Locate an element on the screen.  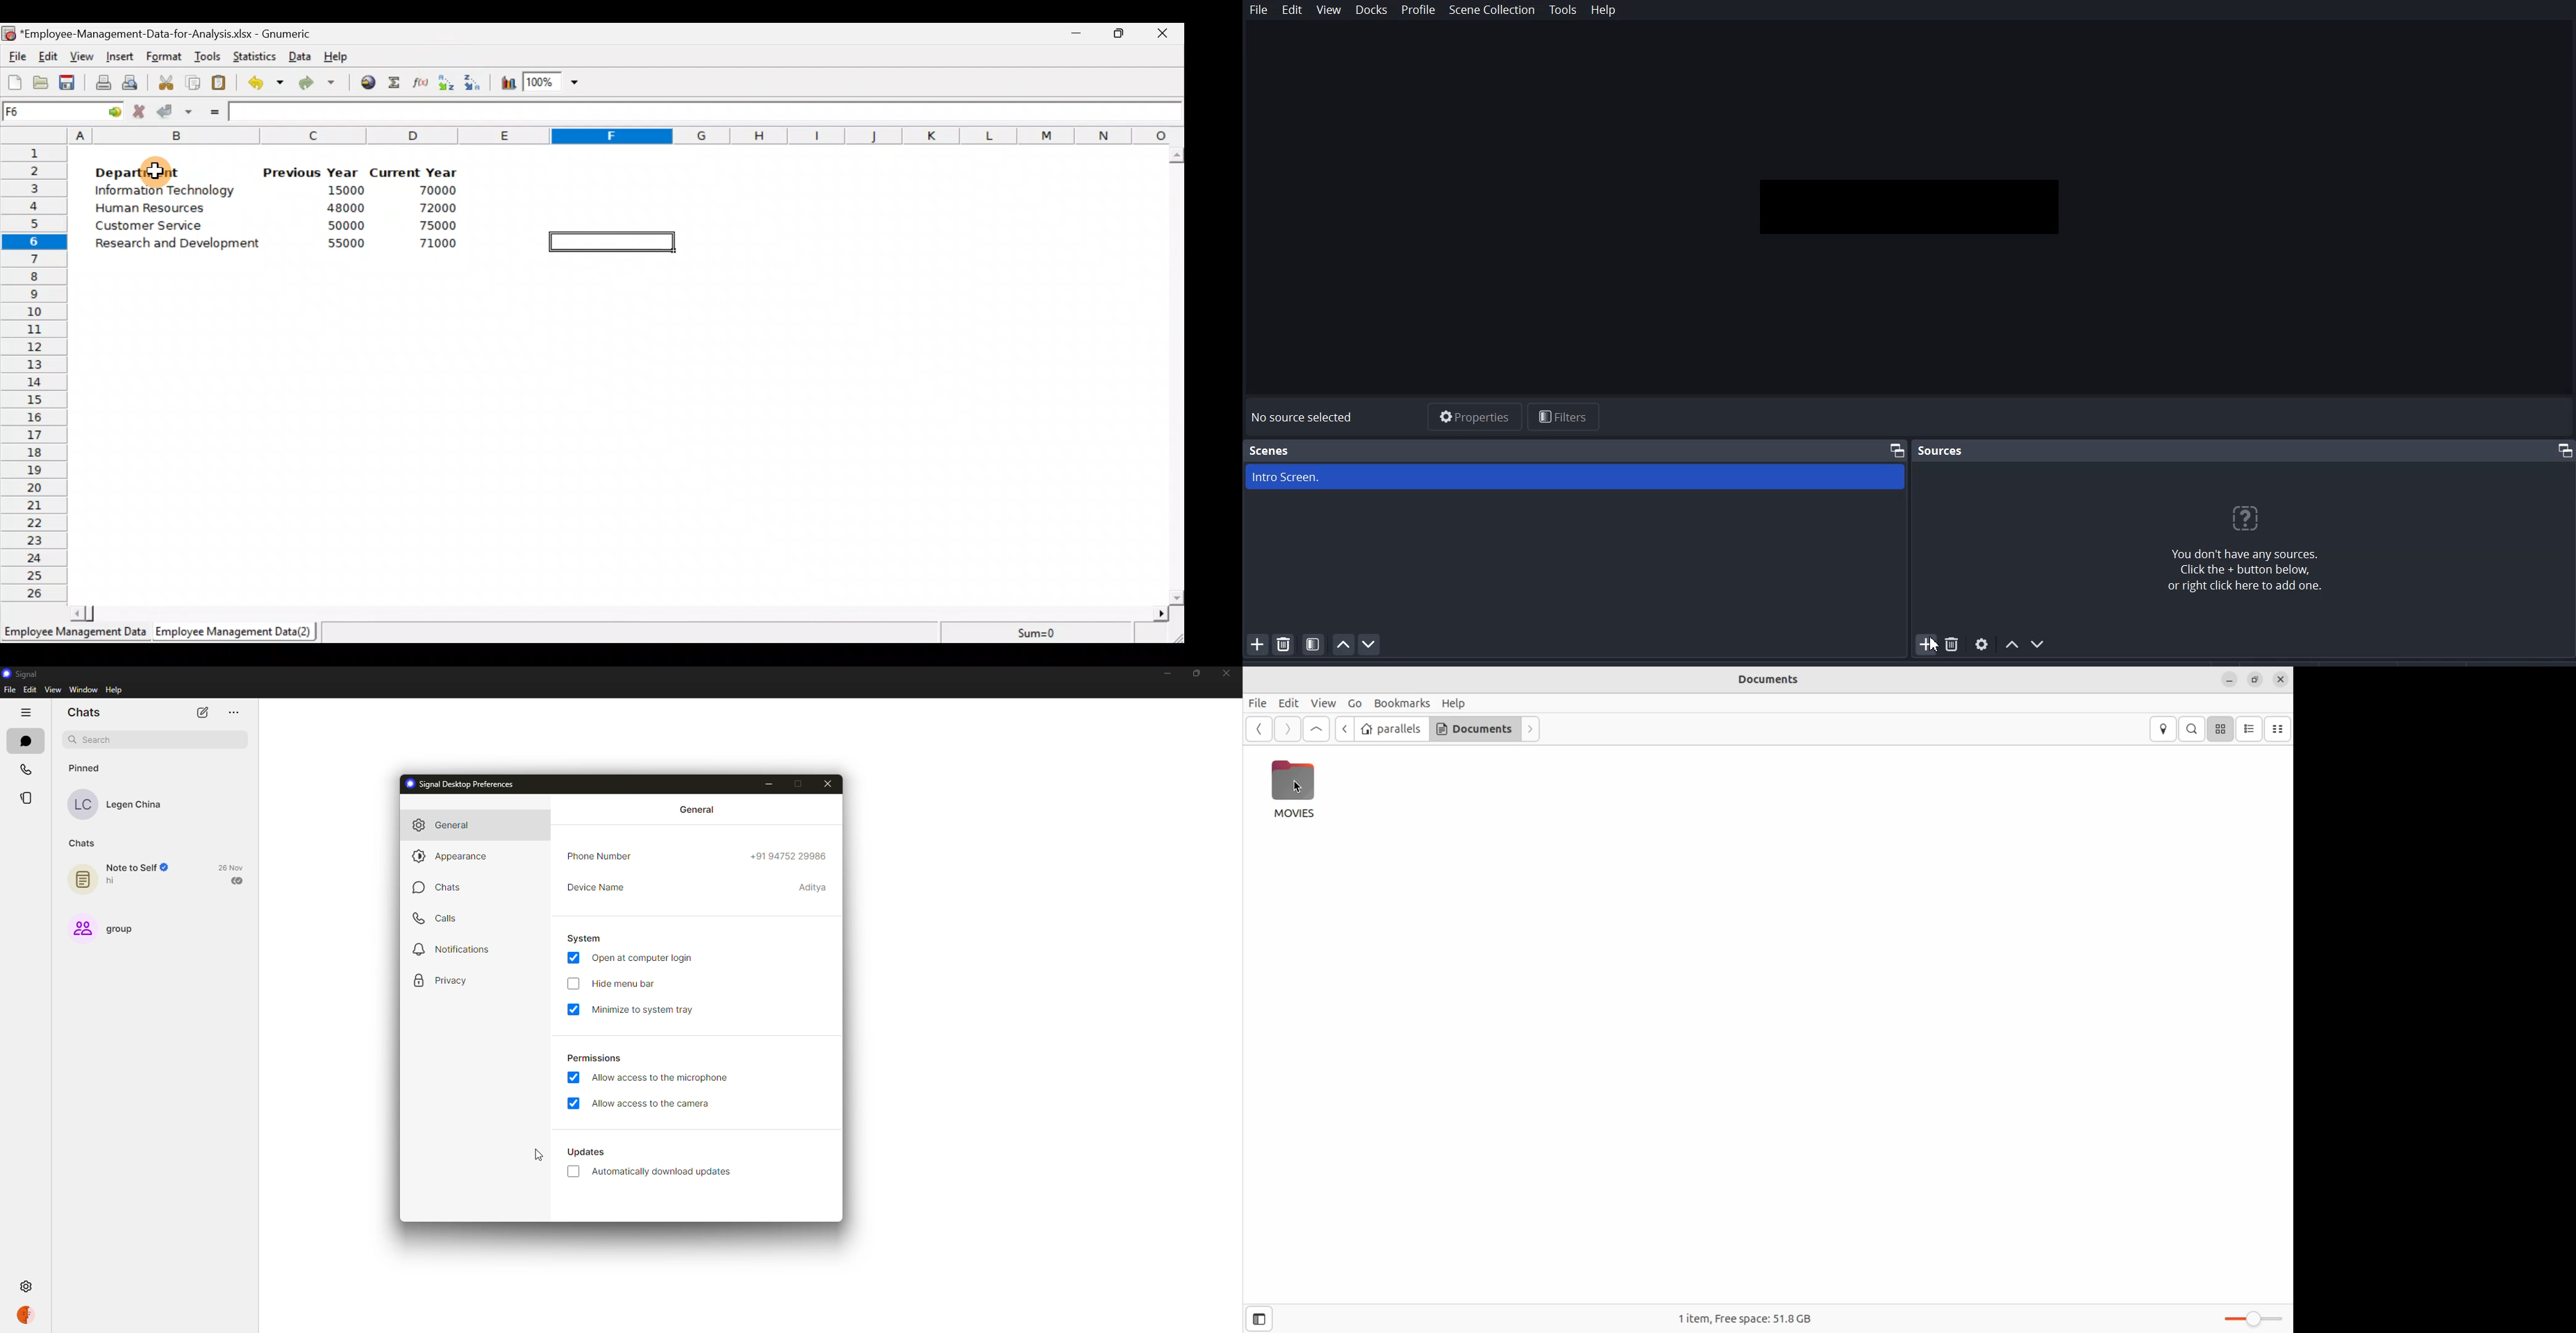
Scroll bar is located at coordinates (617, 613).